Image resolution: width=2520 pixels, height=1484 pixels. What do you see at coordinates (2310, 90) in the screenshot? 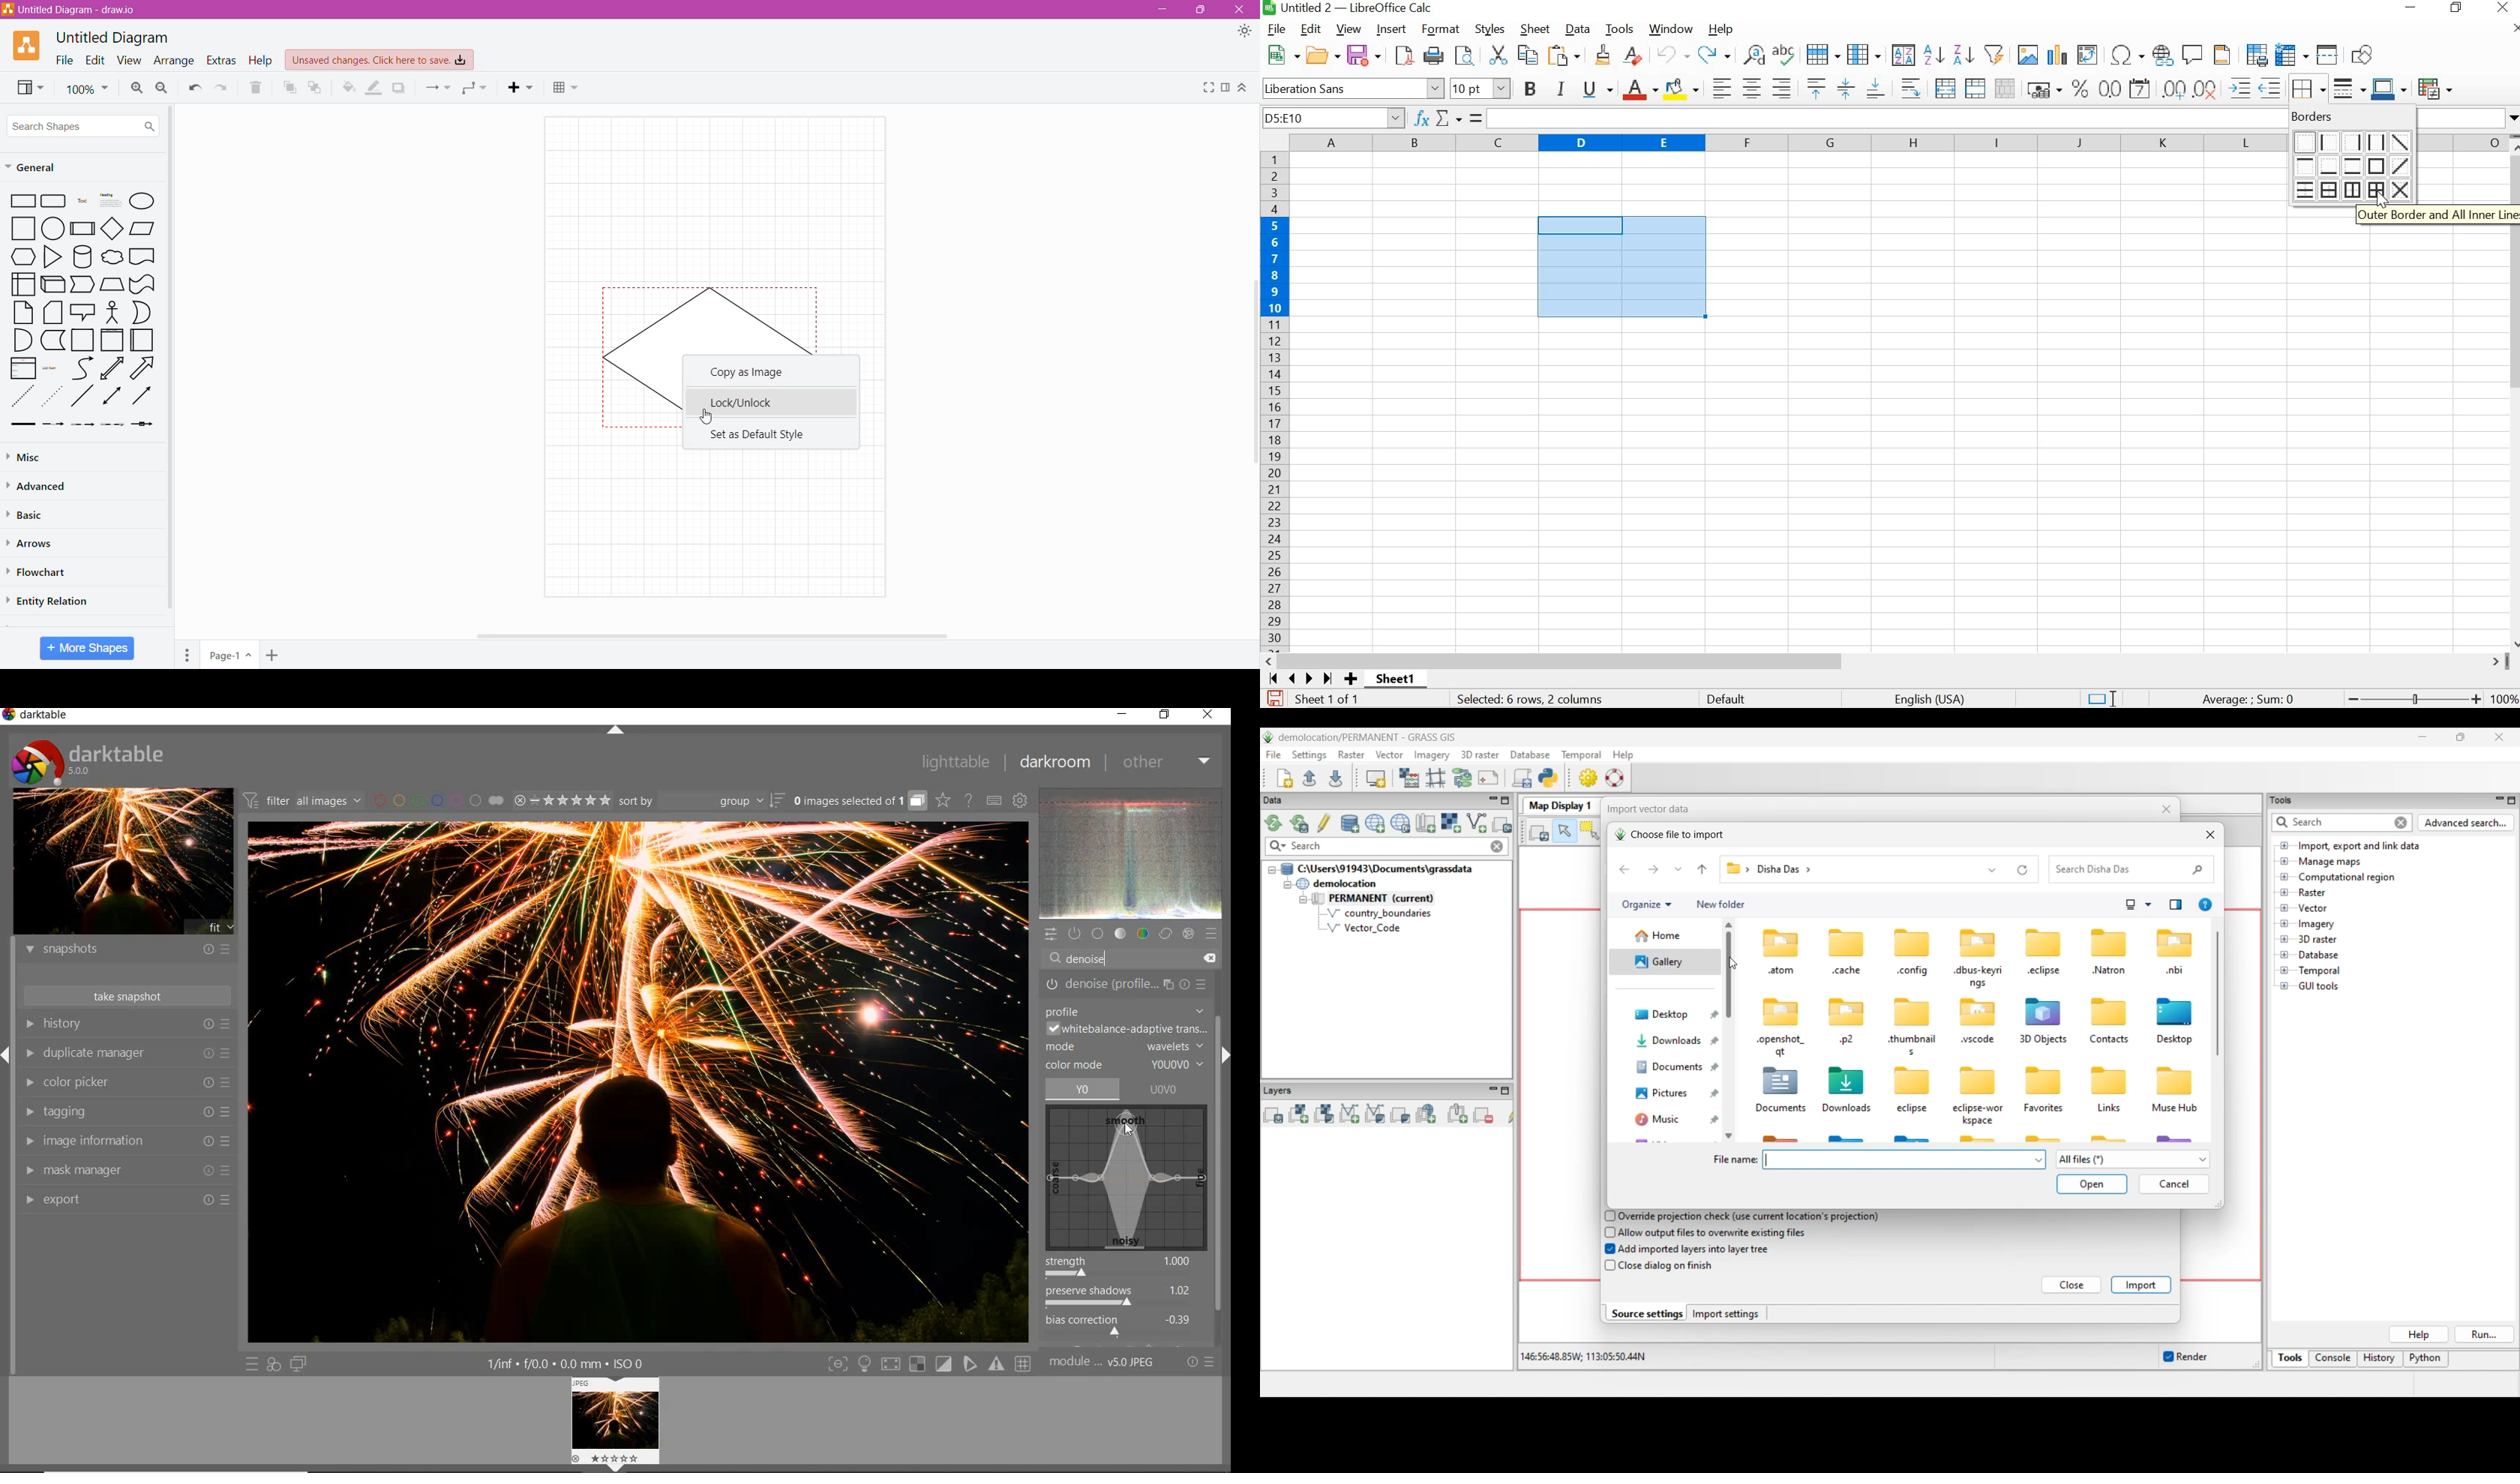
I see `BORDERS` at bounding box center [2310, 90].